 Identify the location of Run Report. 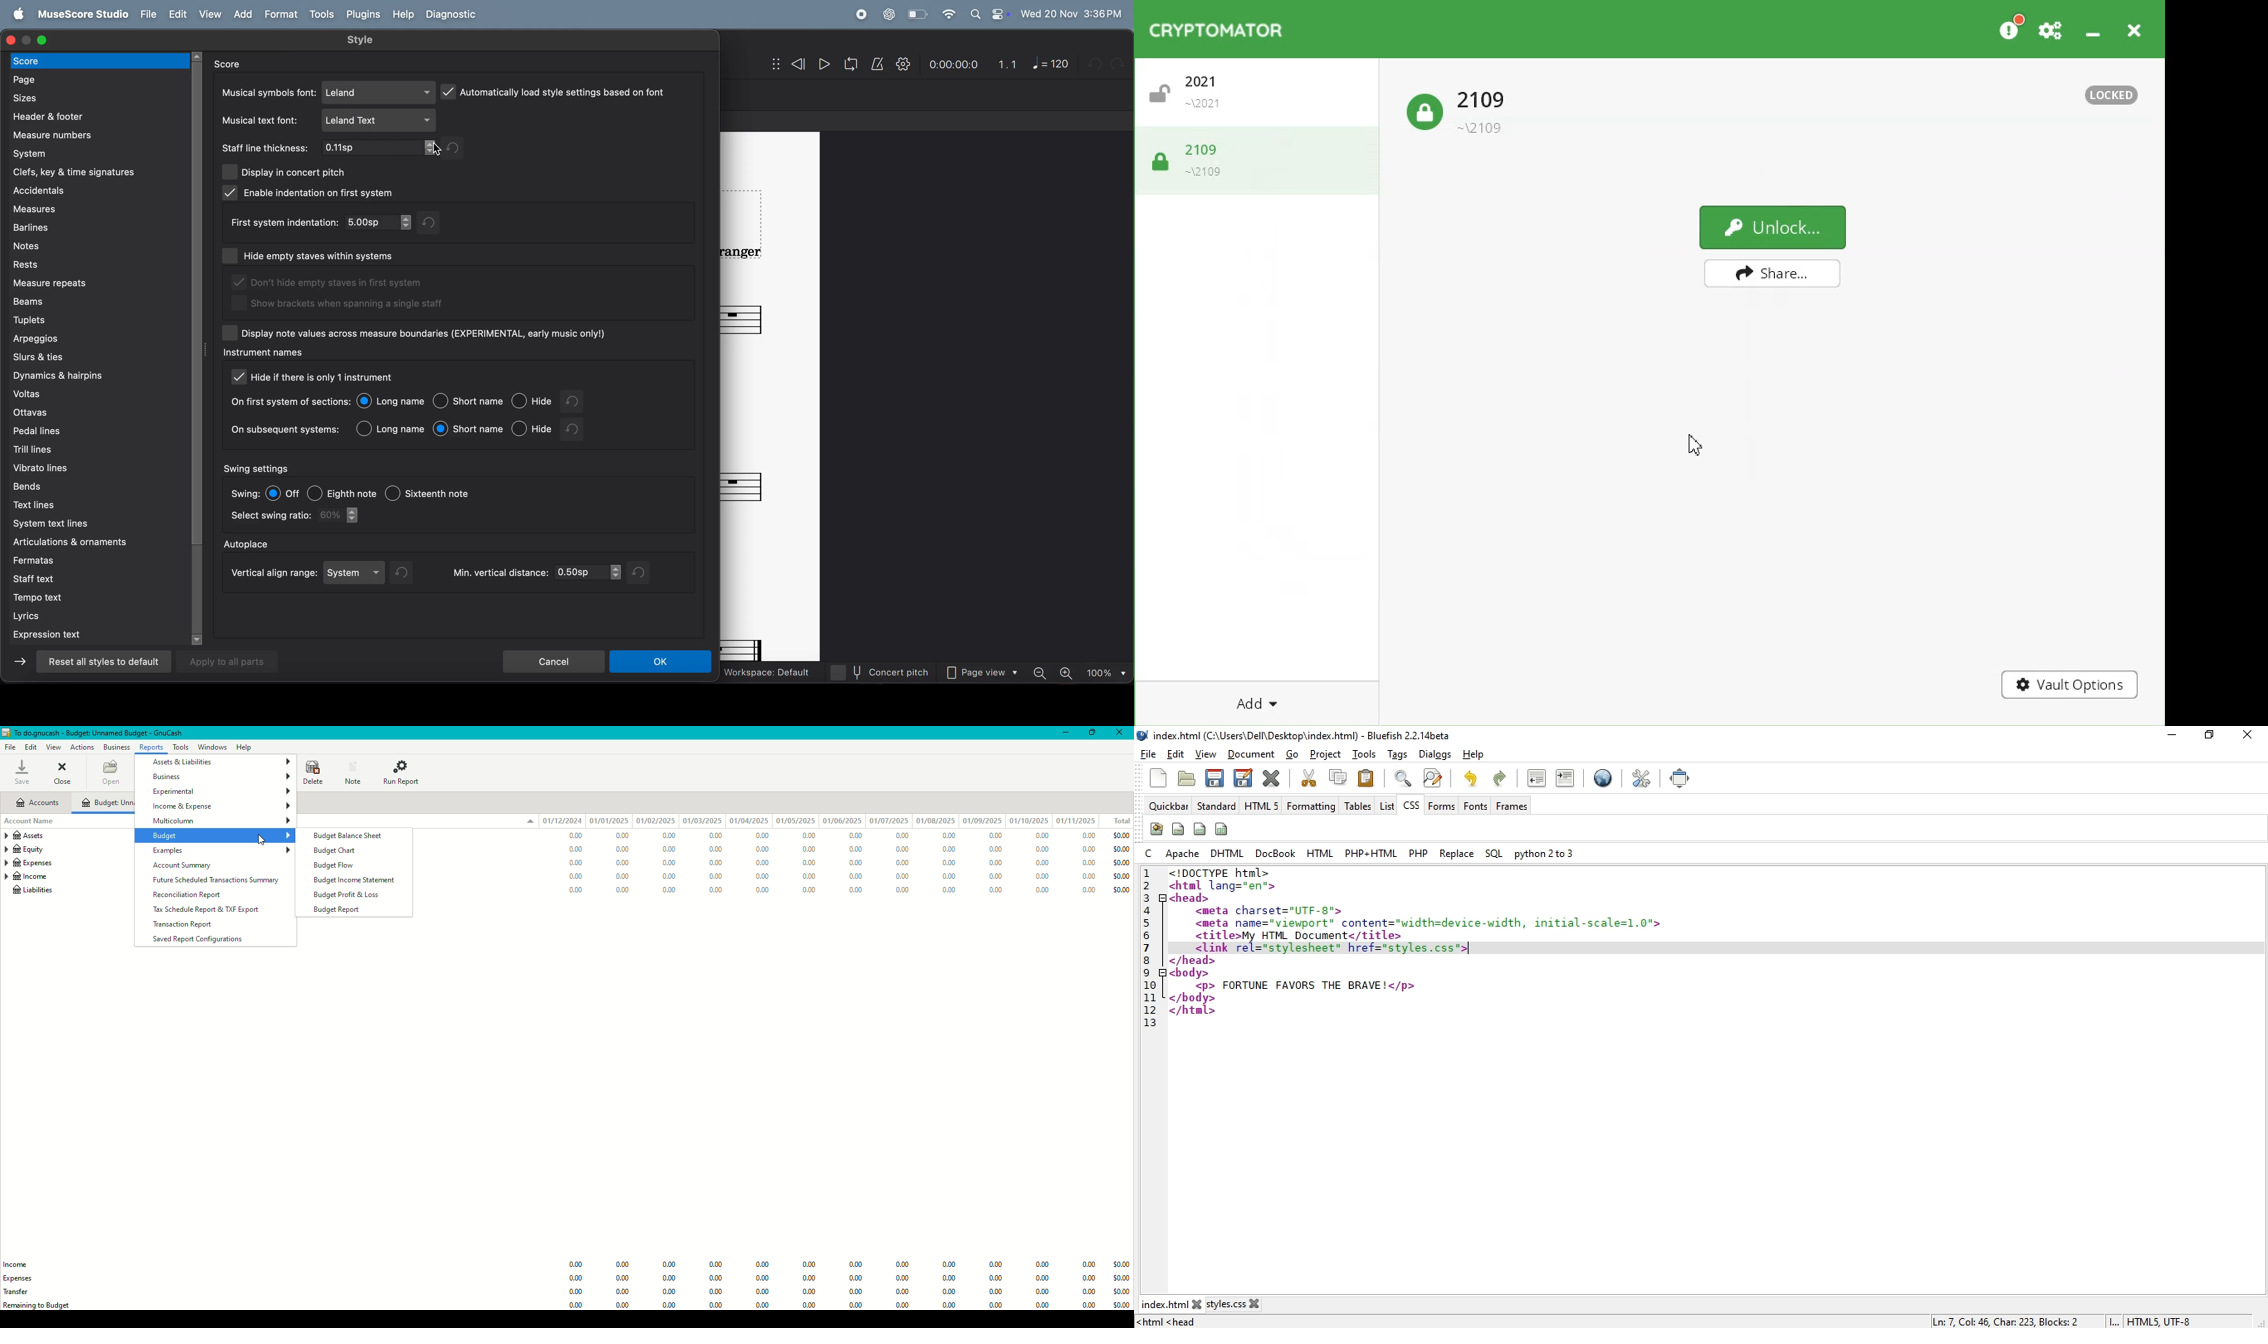
(405, 772).